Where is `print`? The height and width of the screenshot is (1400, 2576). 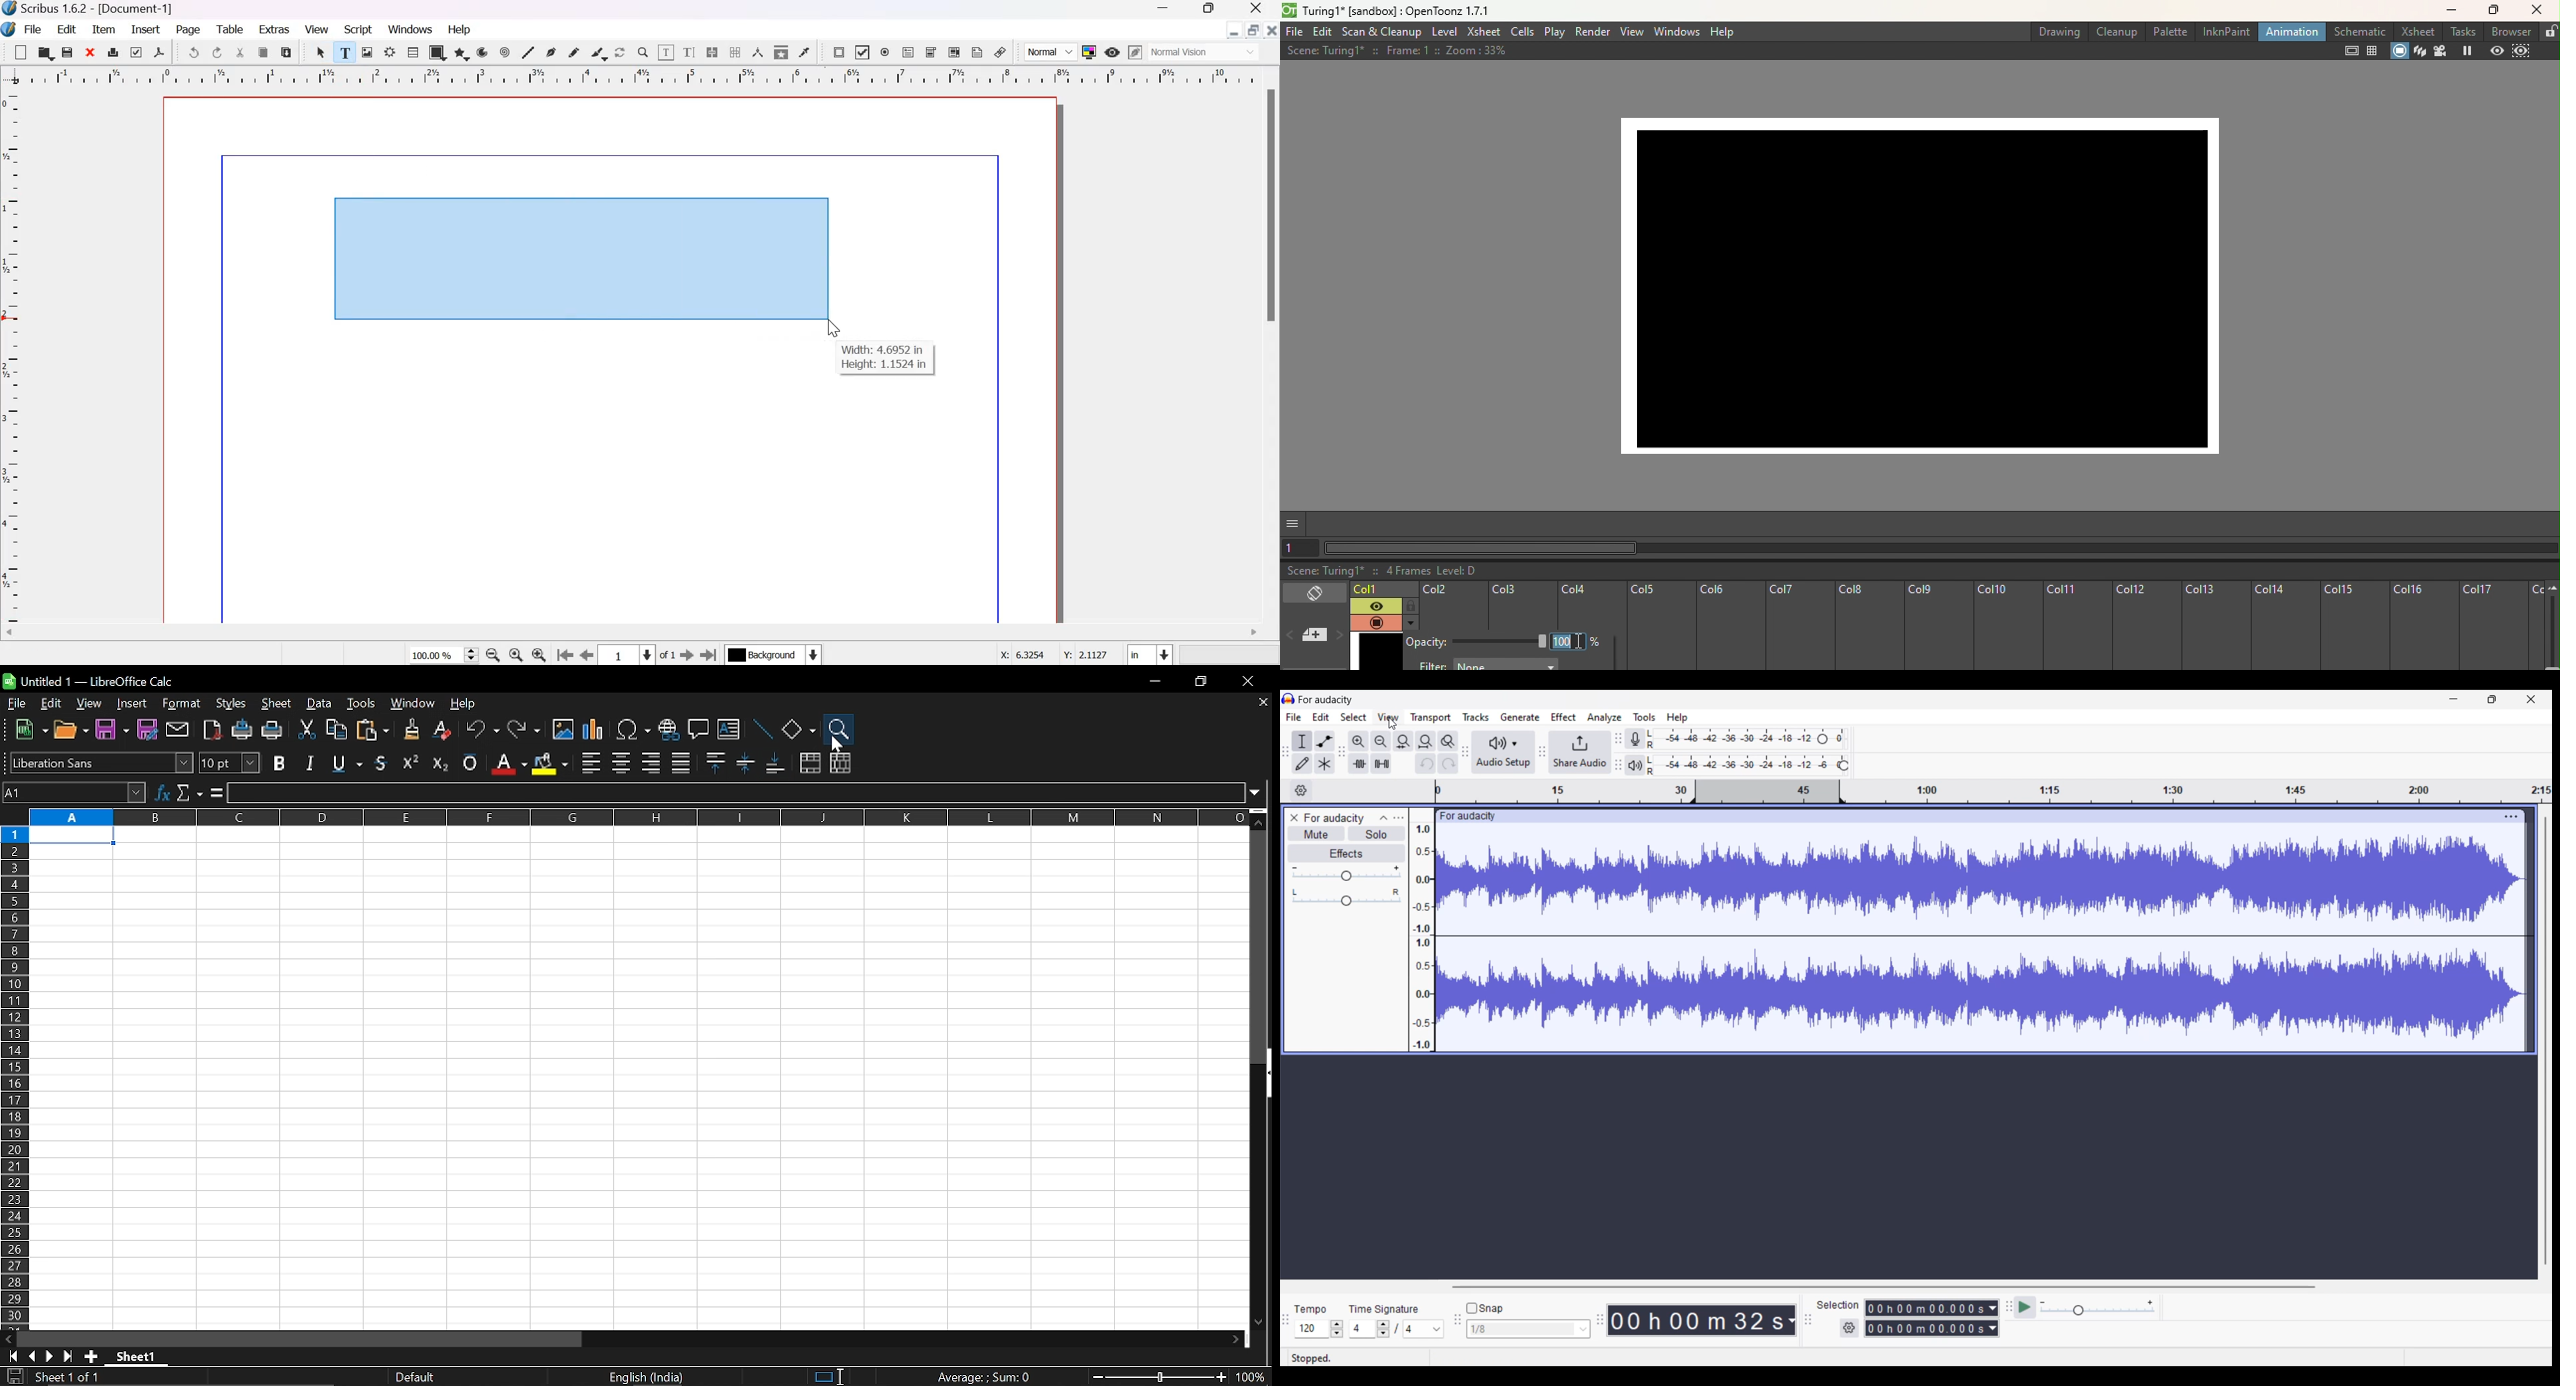
print is located at coordinates (113, 51).